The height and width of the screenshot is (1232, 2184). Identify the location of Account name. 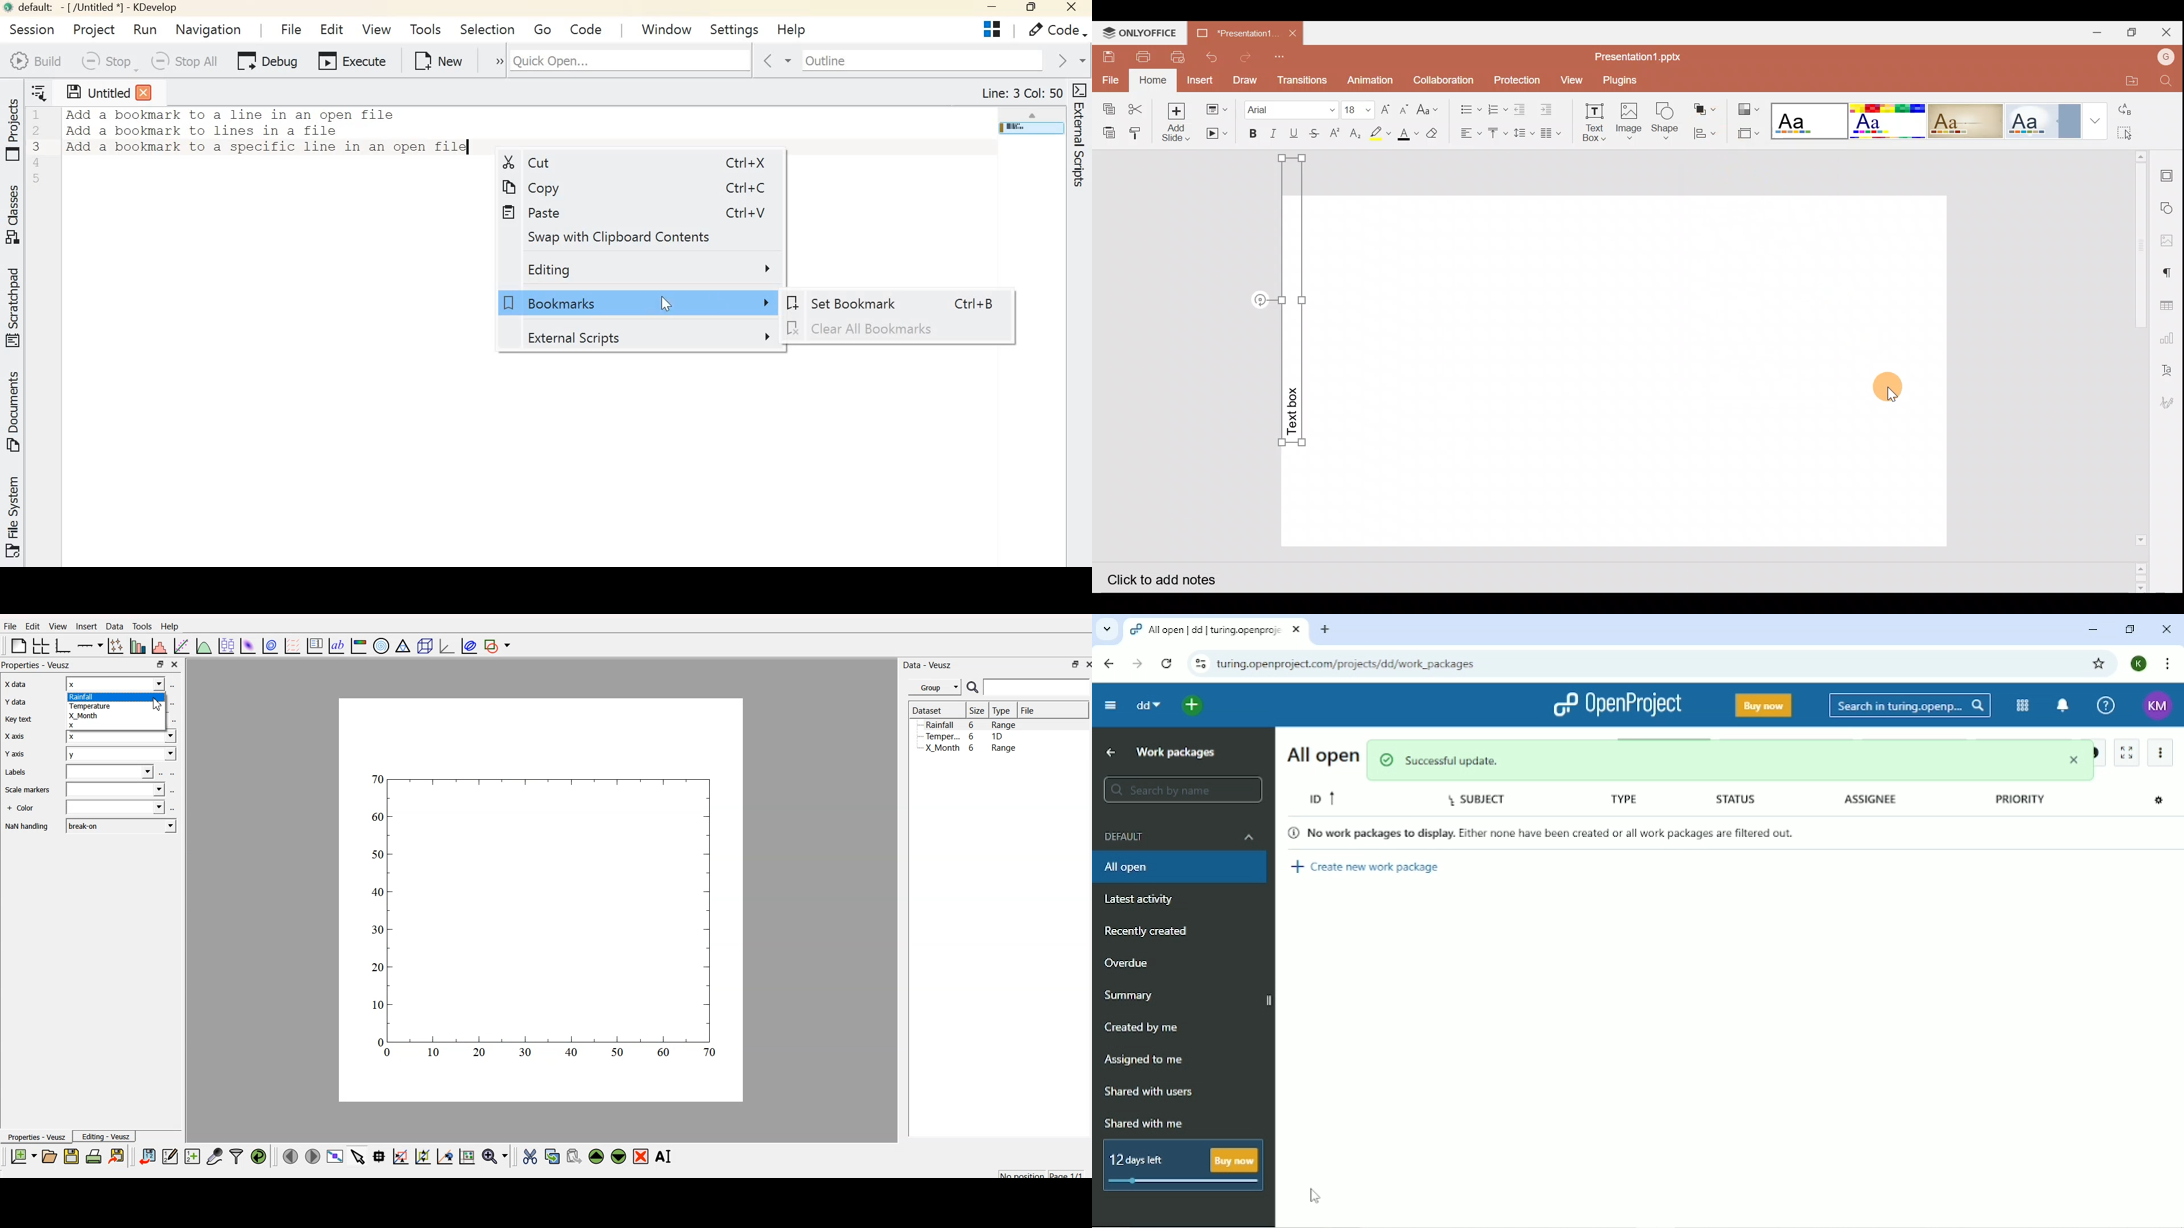
(2165, 56).